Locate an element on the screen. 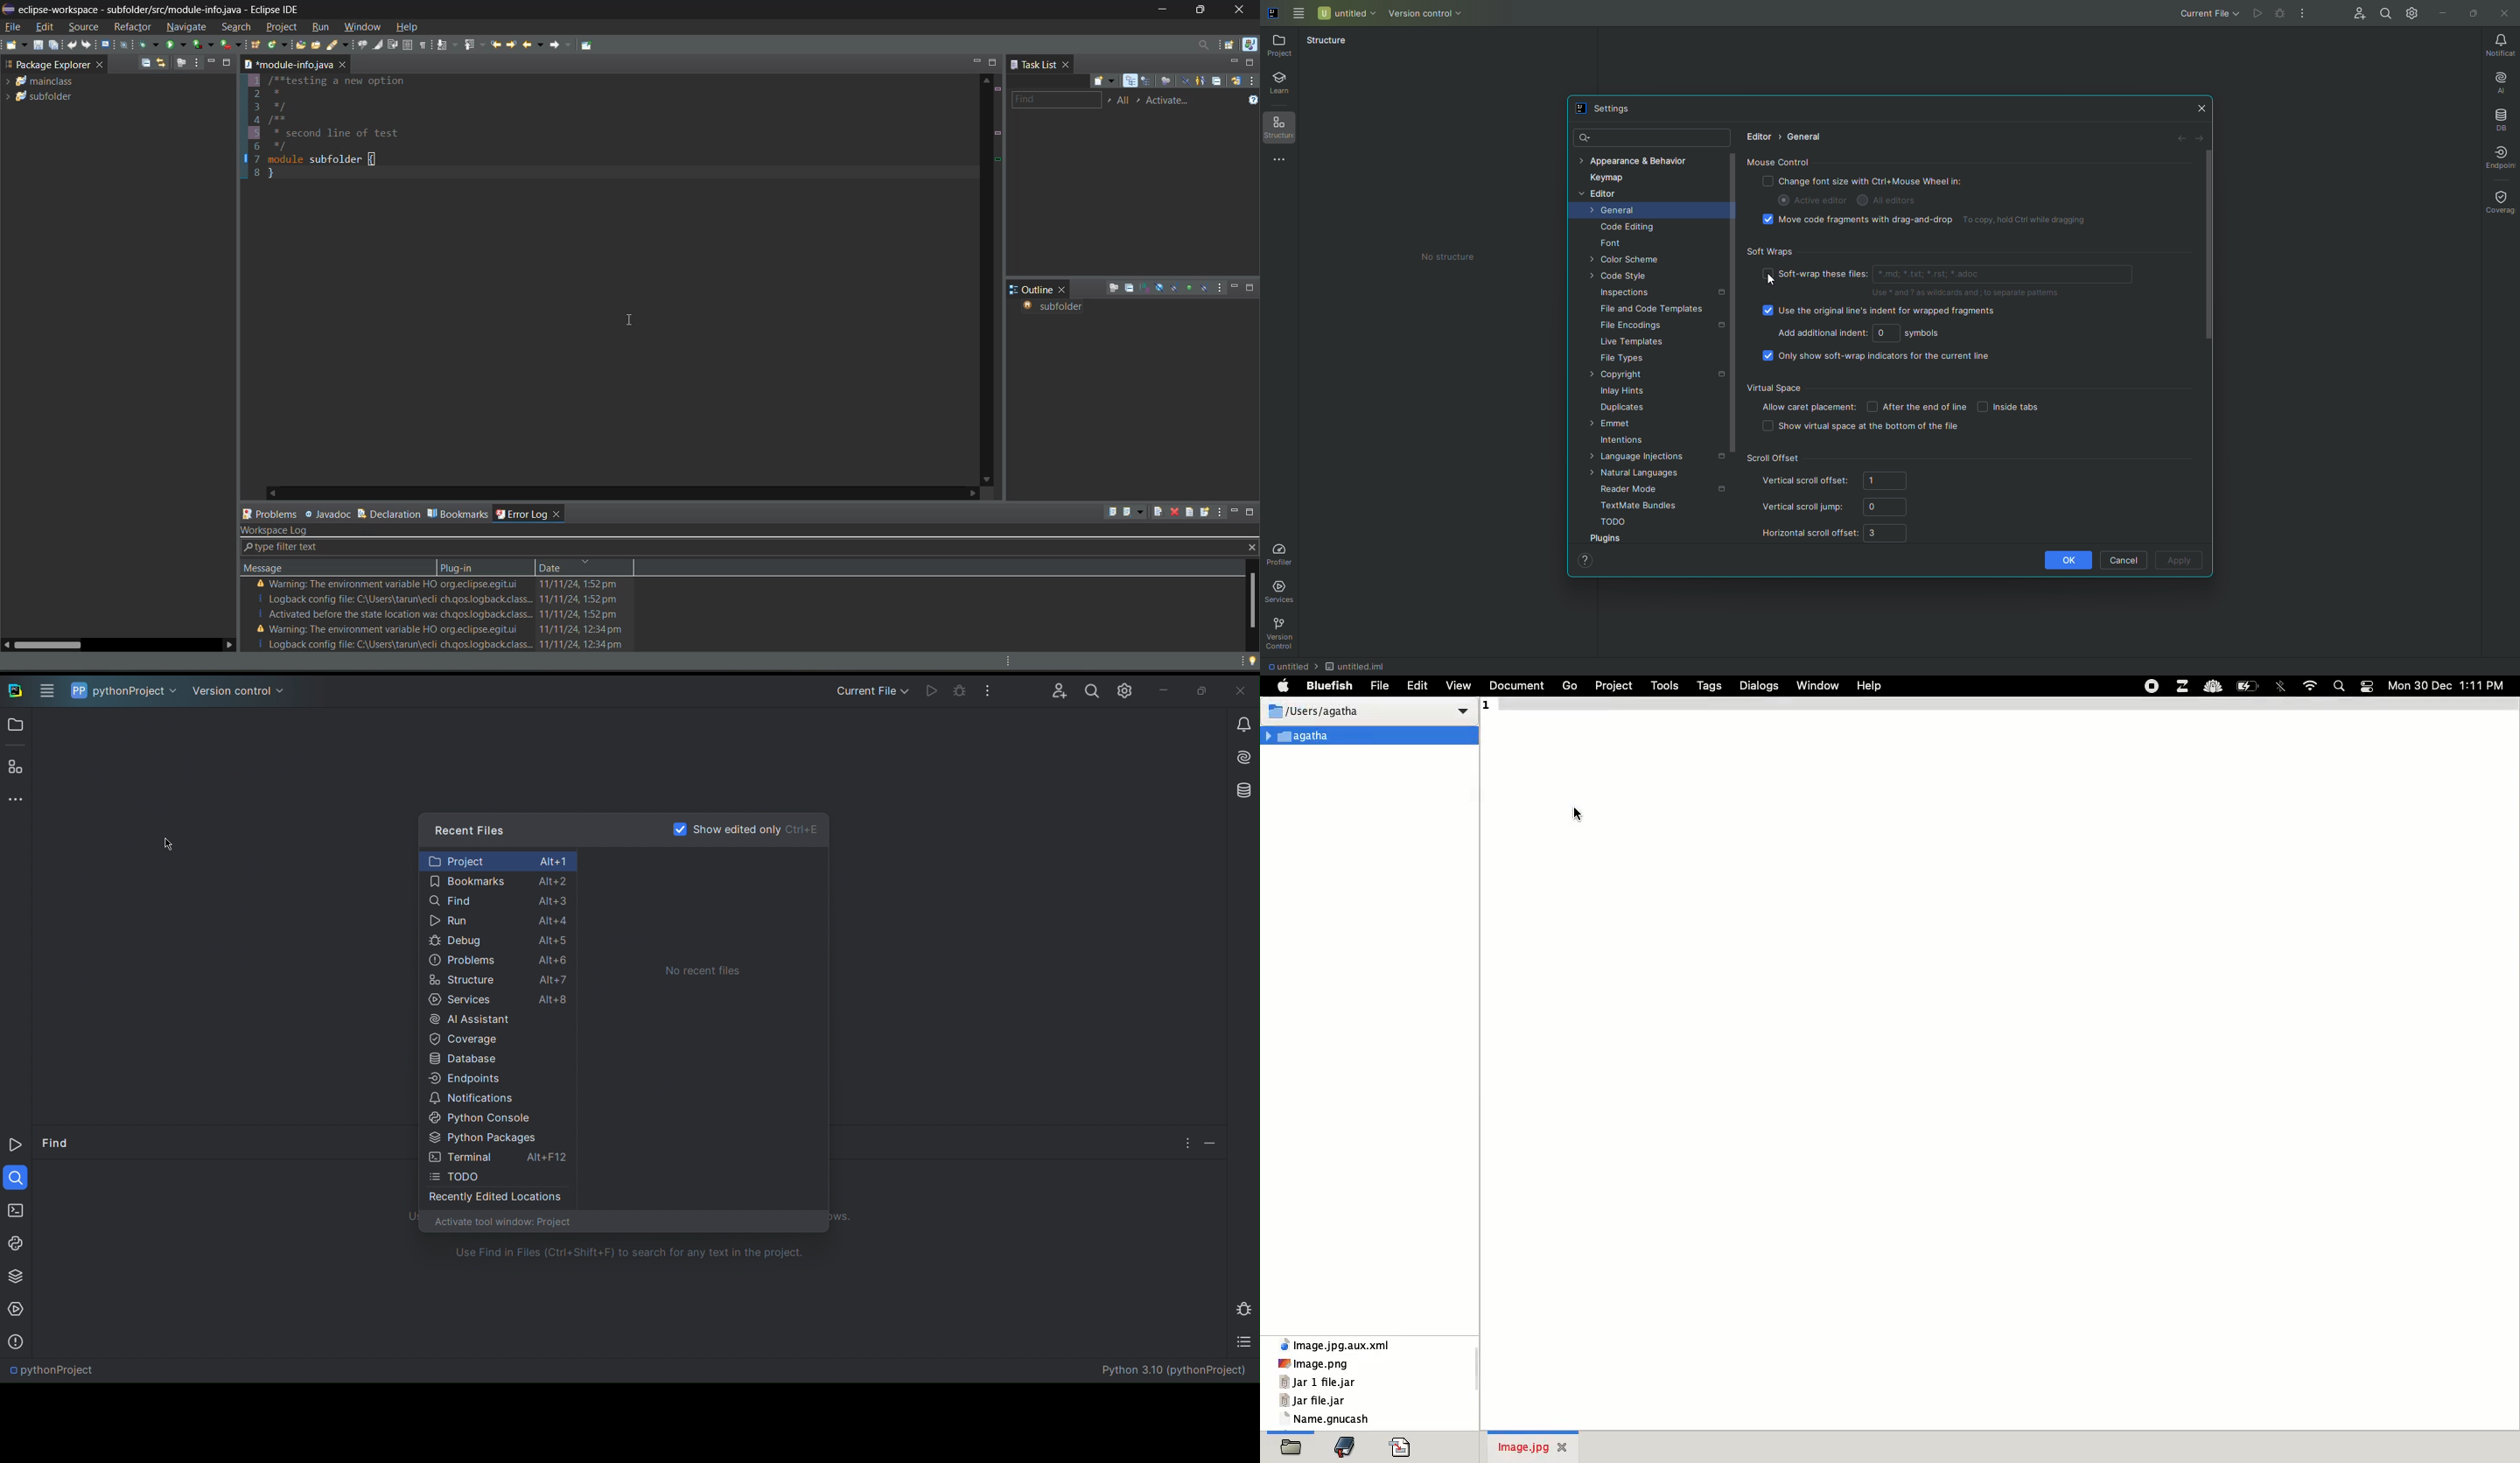 The height and width of the screenshot is (1484, 2520). More is located at coordinates (1184, 1141).